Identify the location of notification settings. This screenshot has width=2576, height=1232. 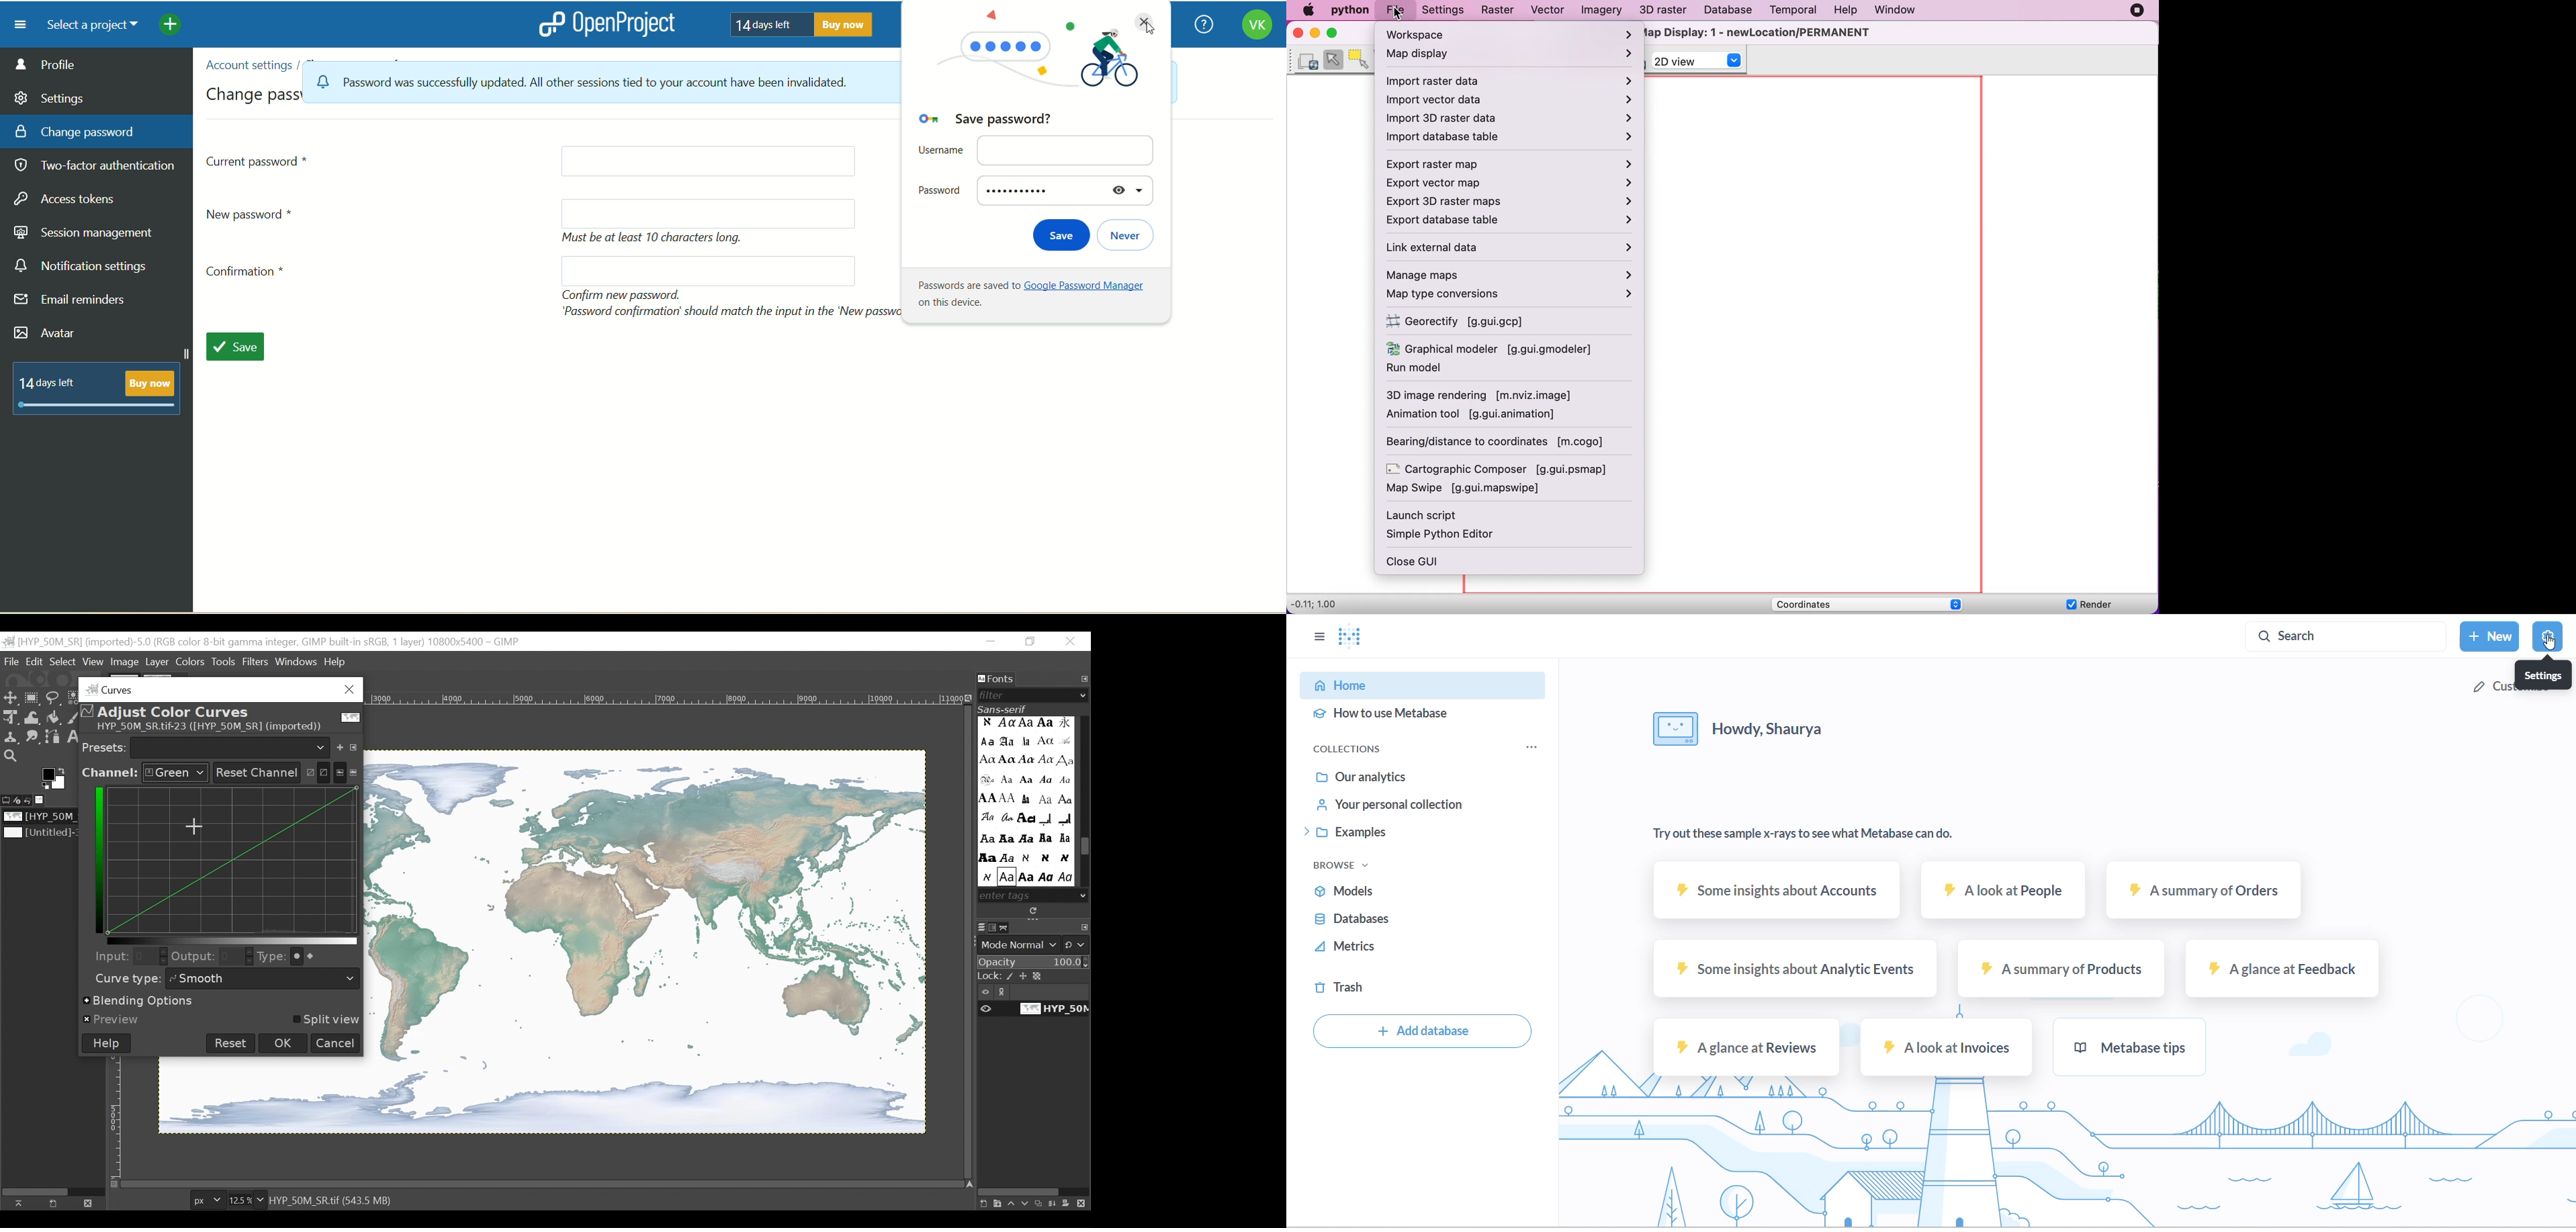
(81, 266).